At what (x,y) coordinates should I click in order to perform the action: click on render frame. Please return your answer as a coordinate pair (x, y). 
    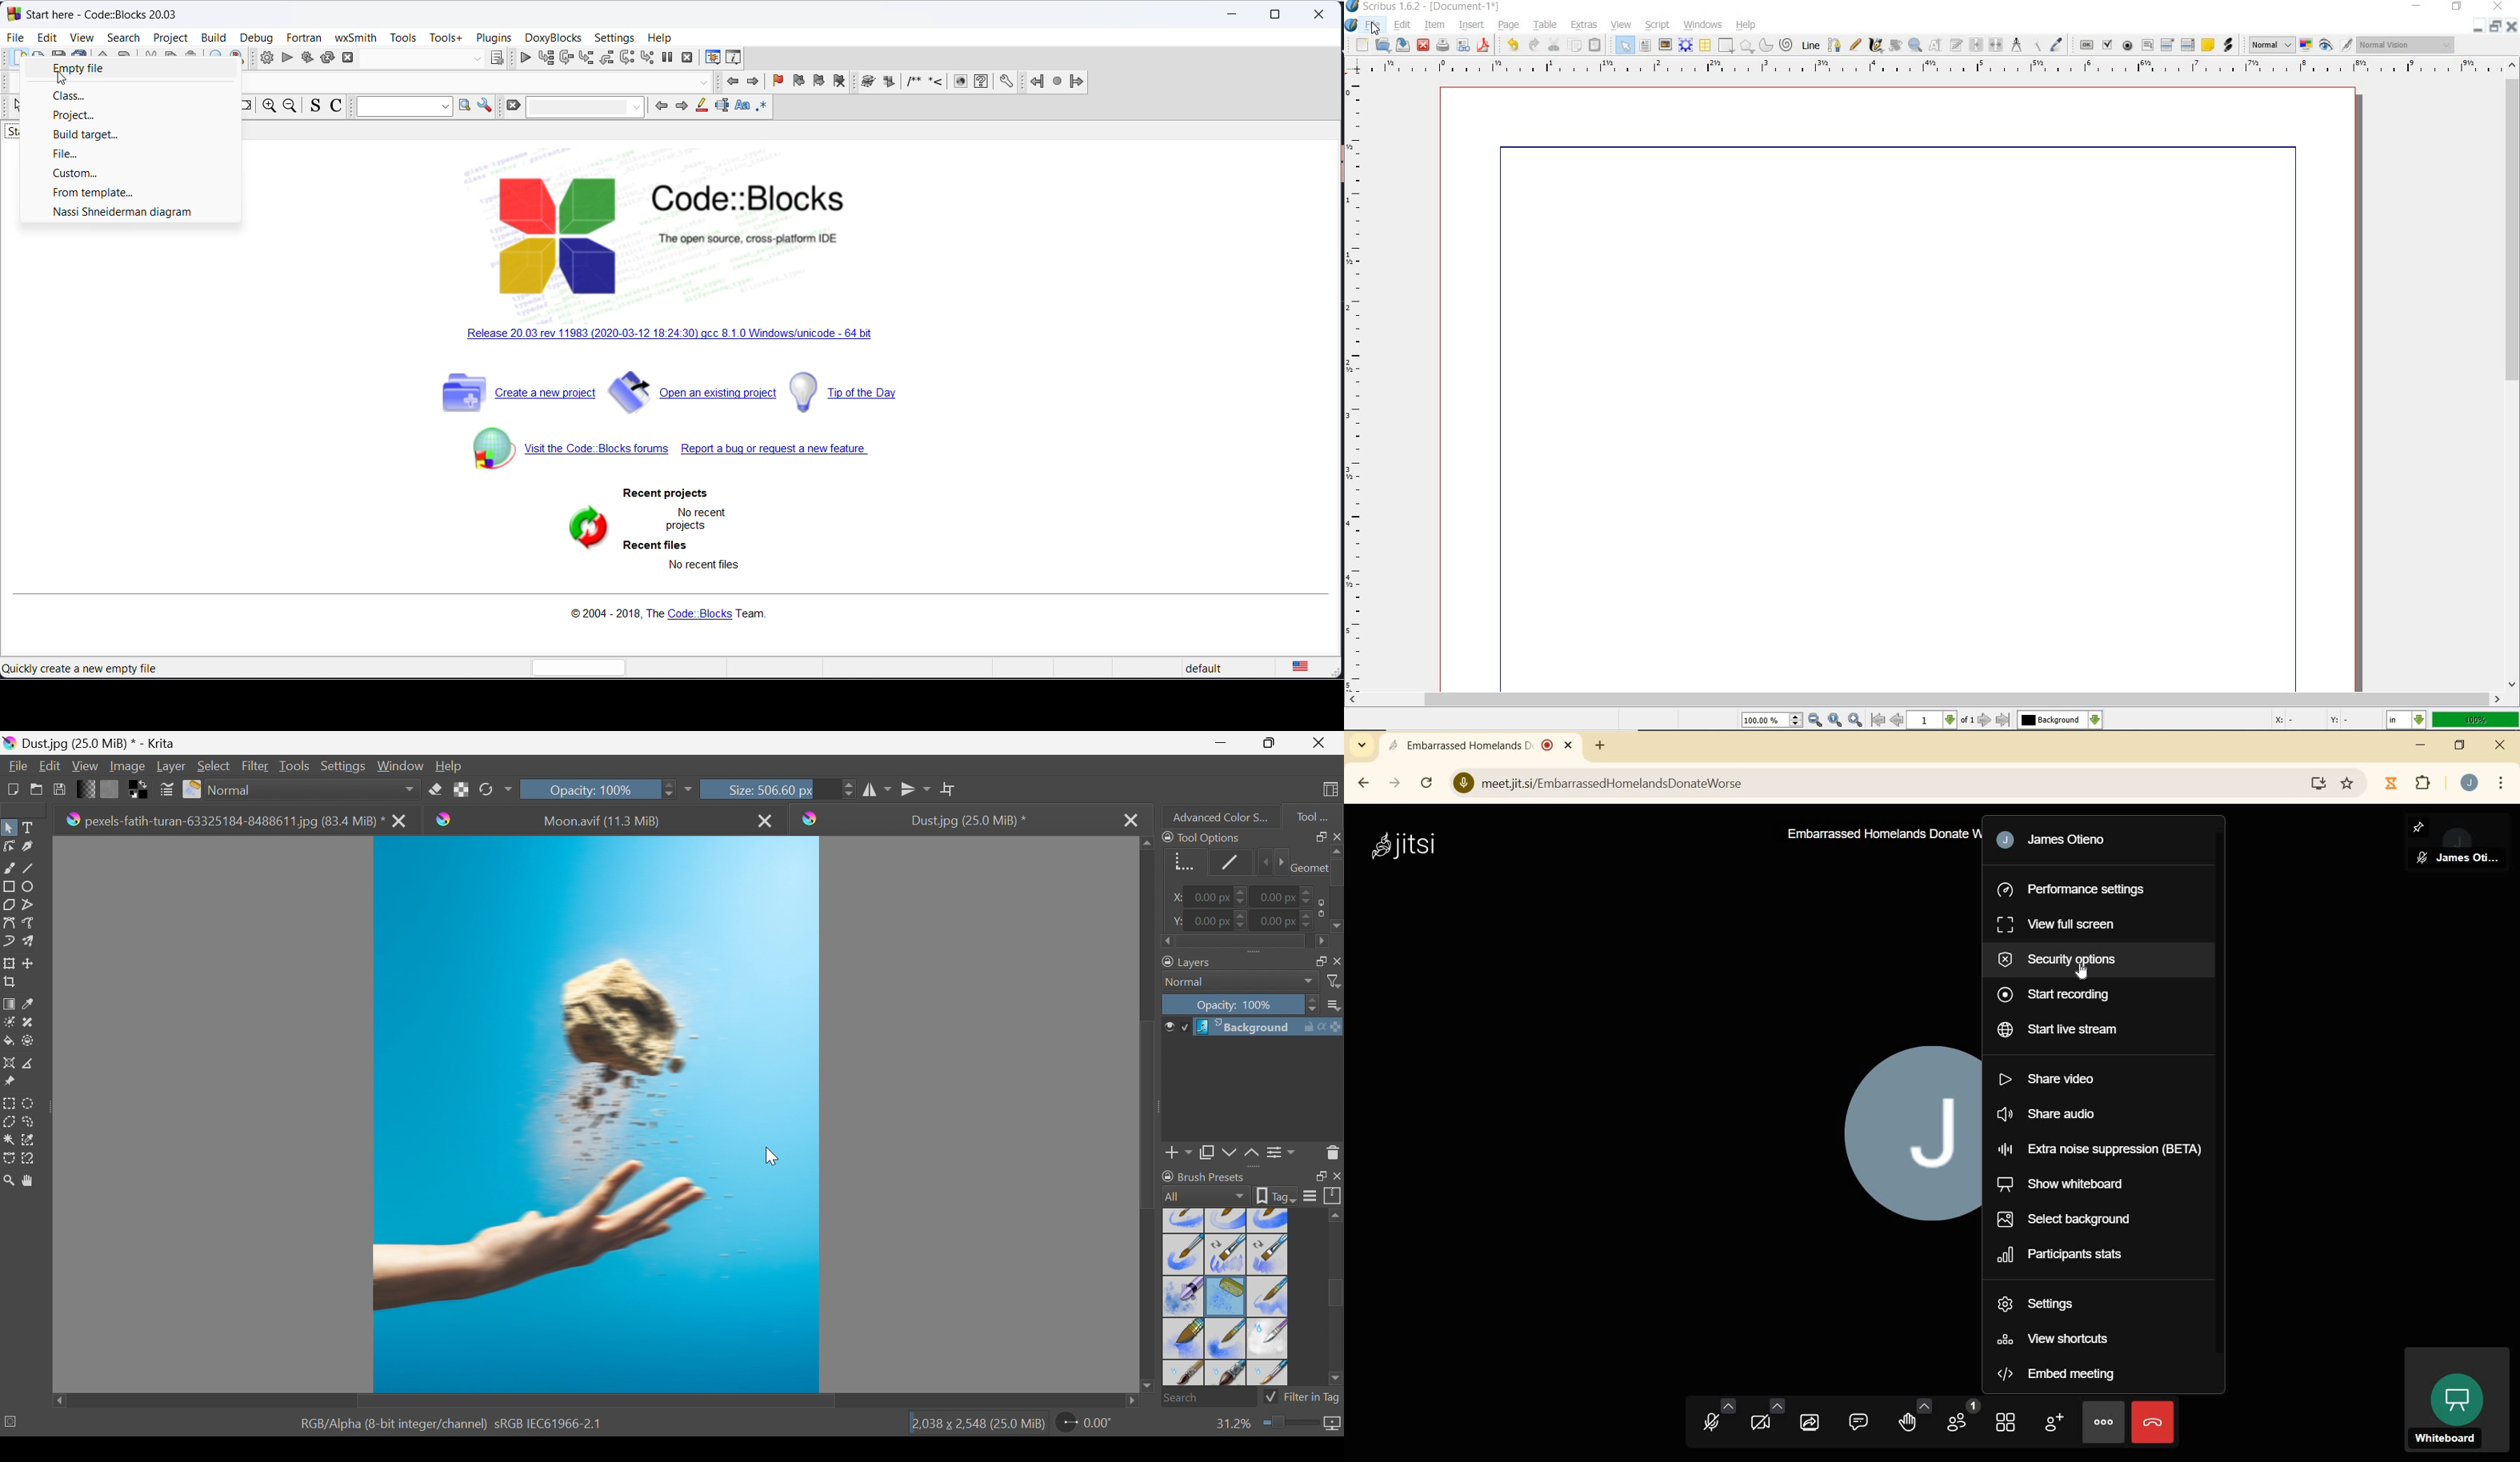
    Looking at the image, I should click on (1686, 46).